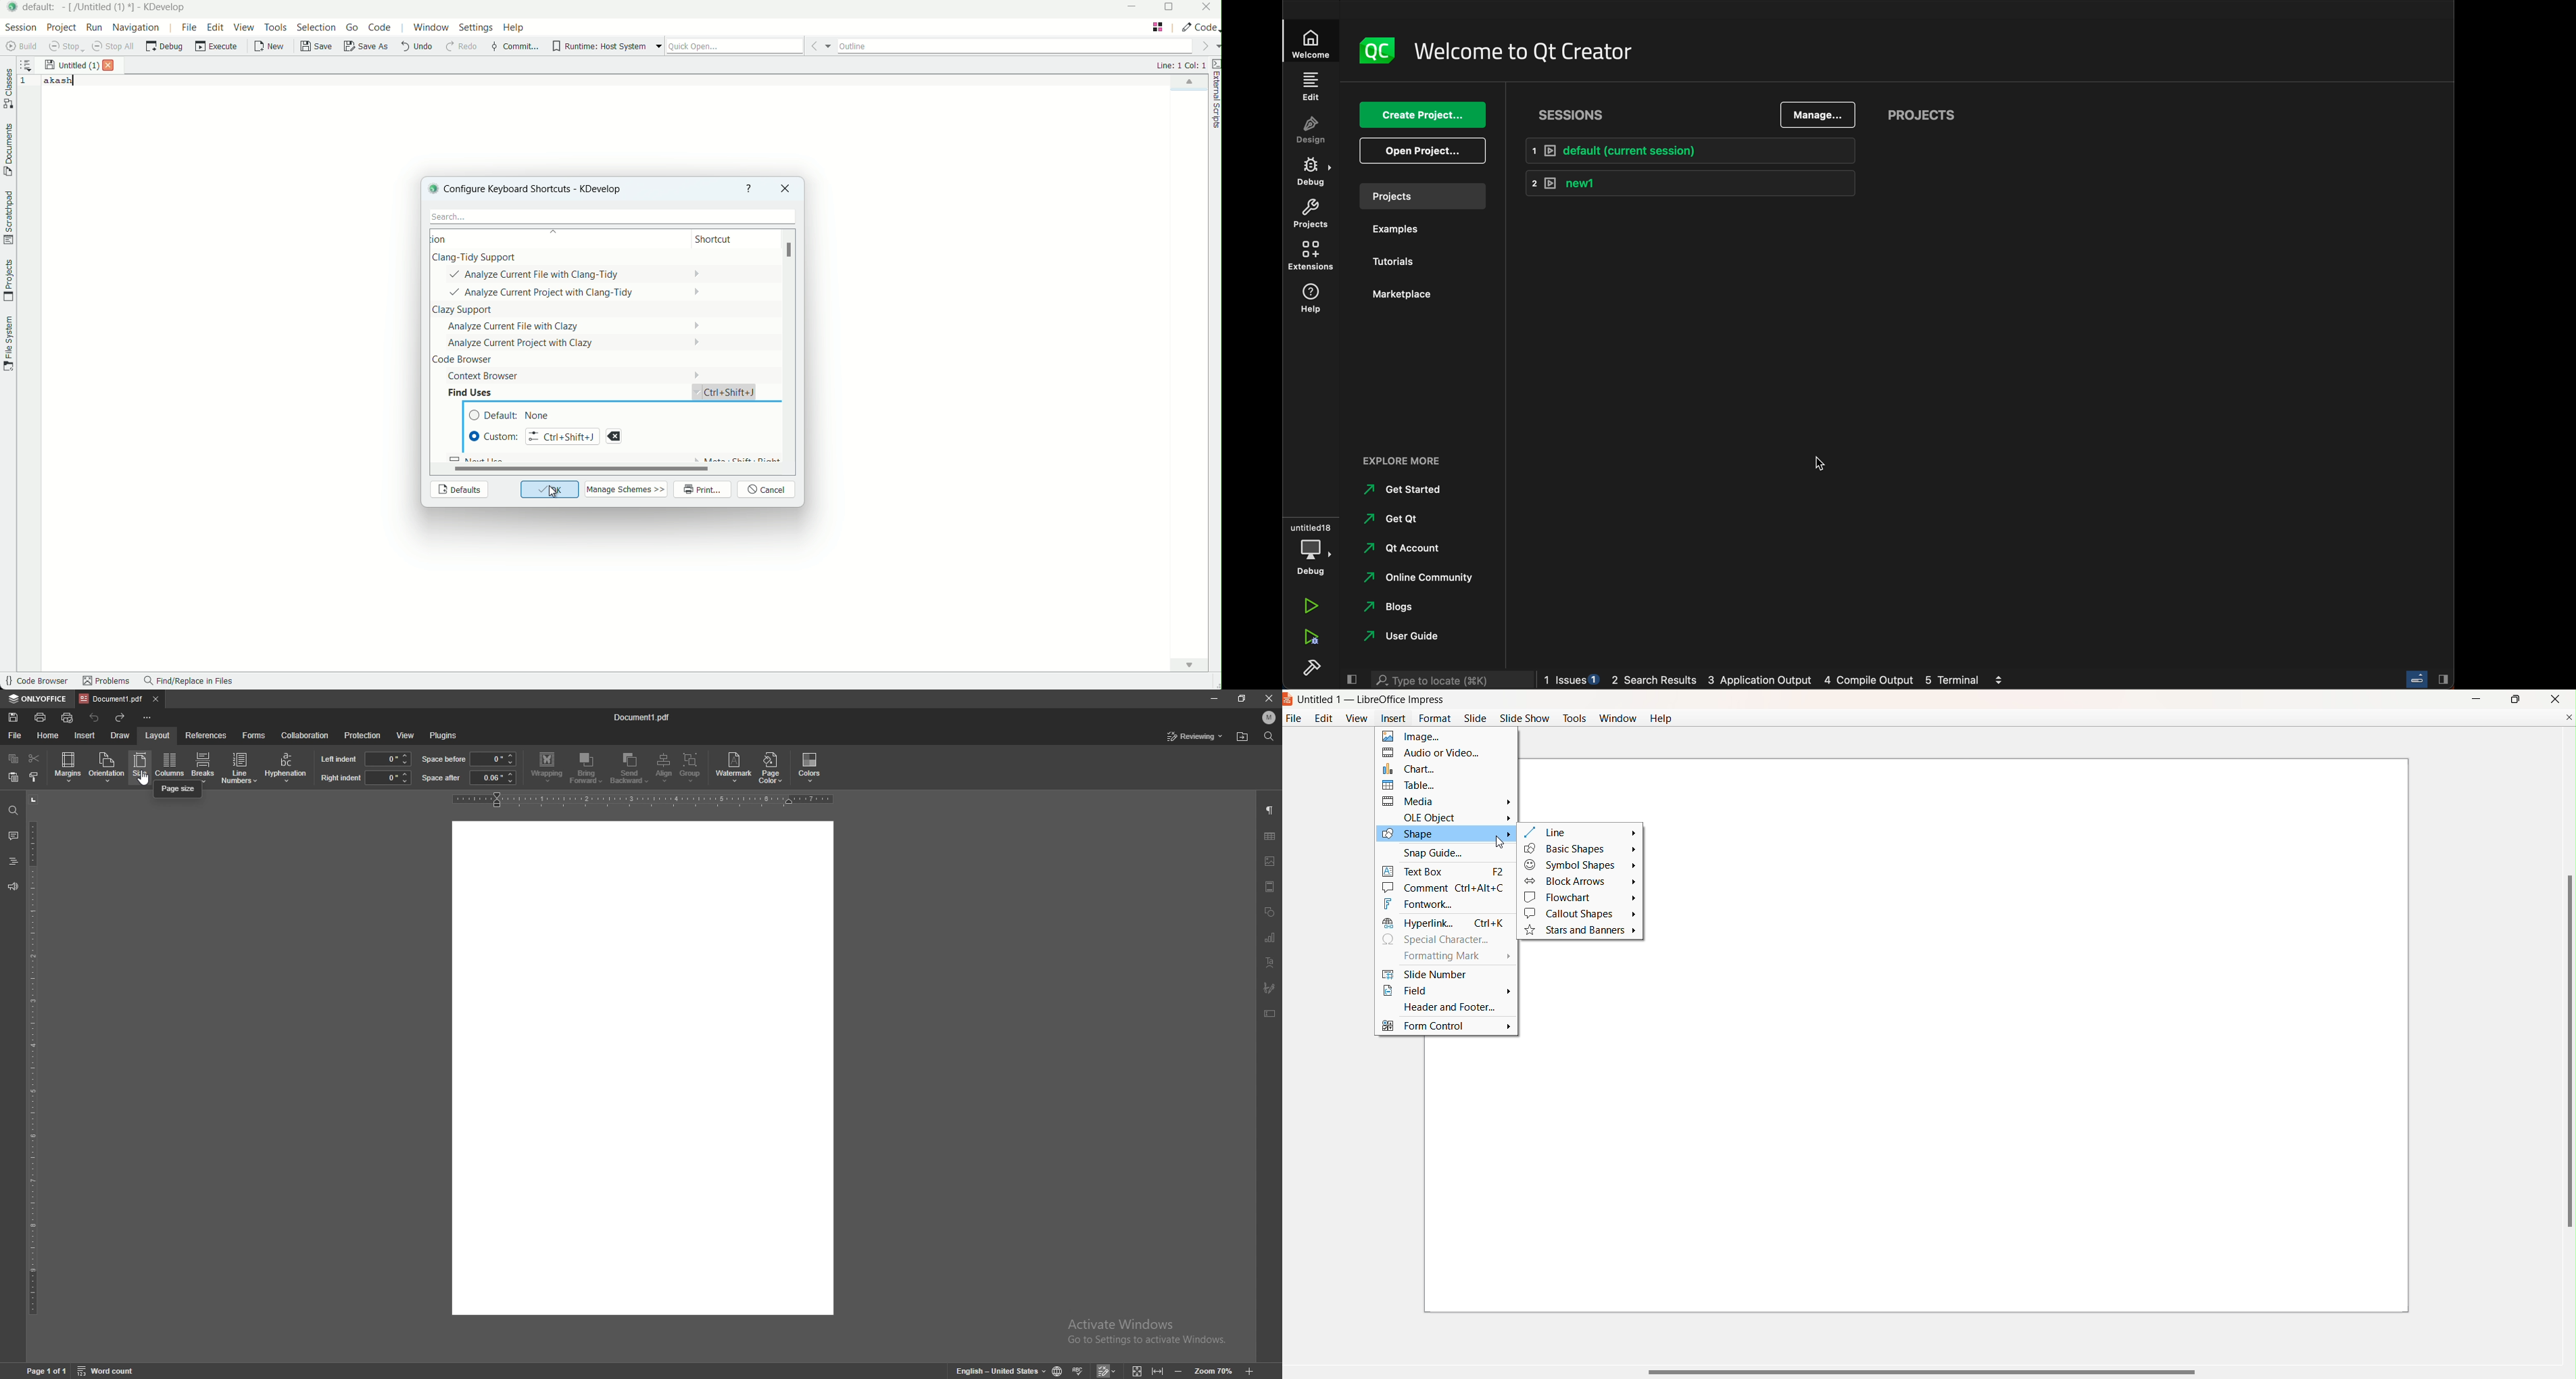 The image size is (2576, 1400). I want to click on maximize, so click(2514, 699).